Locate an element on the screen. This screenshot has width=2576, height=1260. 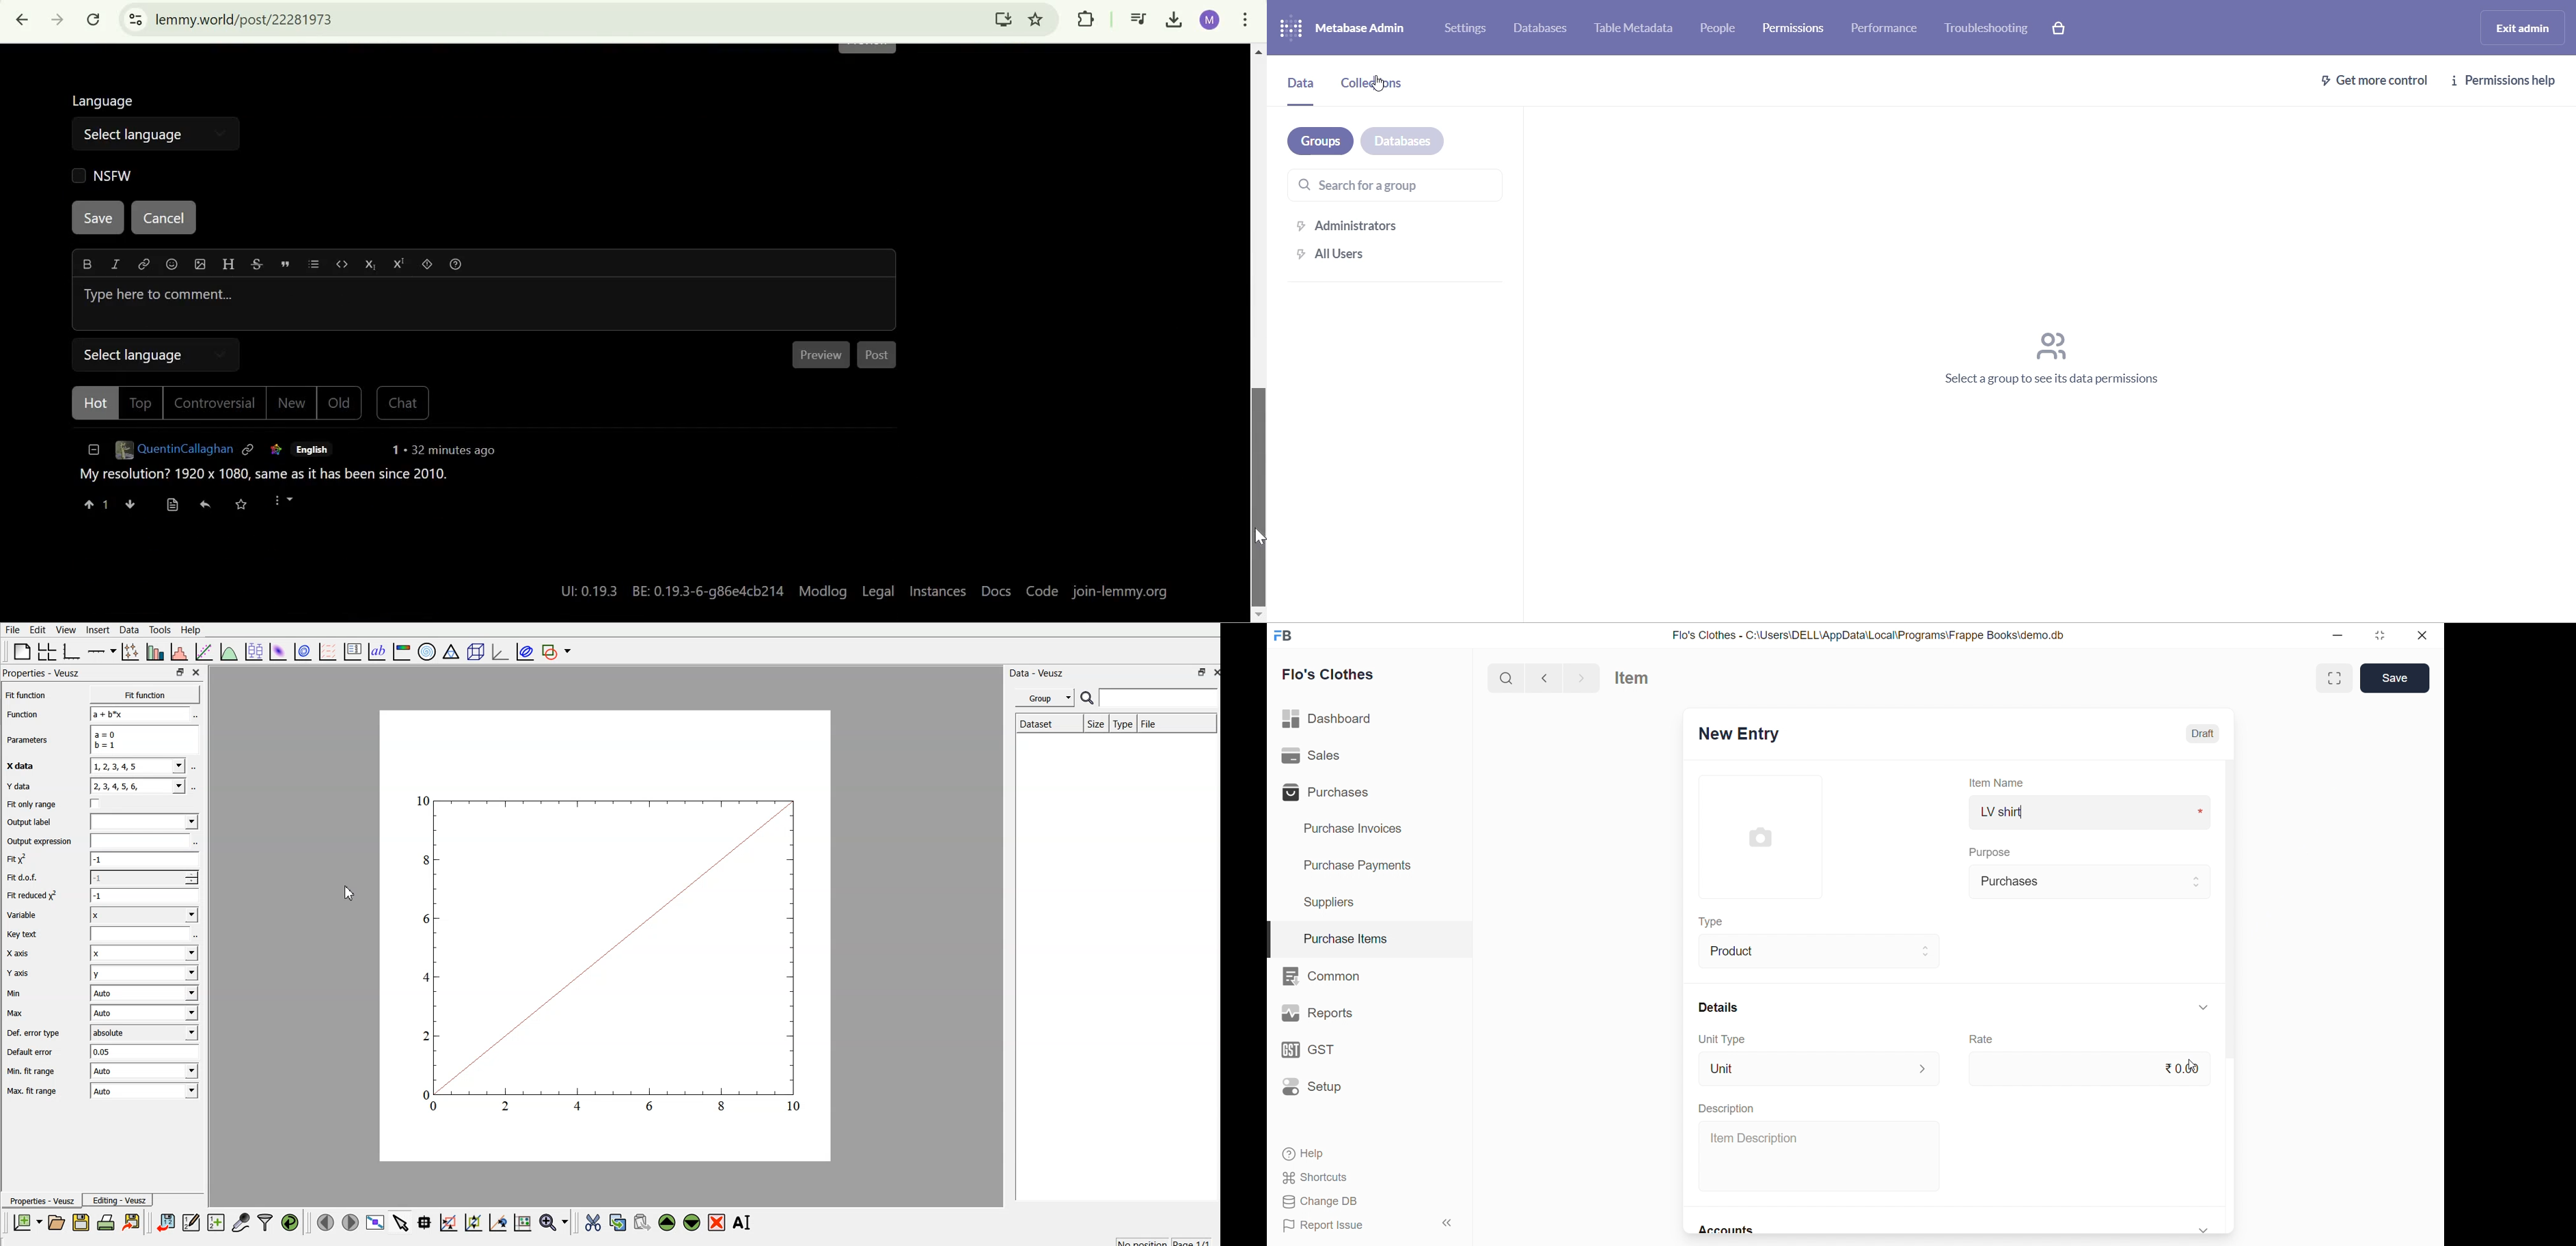
Cancel is located at coordinates (162, 218).